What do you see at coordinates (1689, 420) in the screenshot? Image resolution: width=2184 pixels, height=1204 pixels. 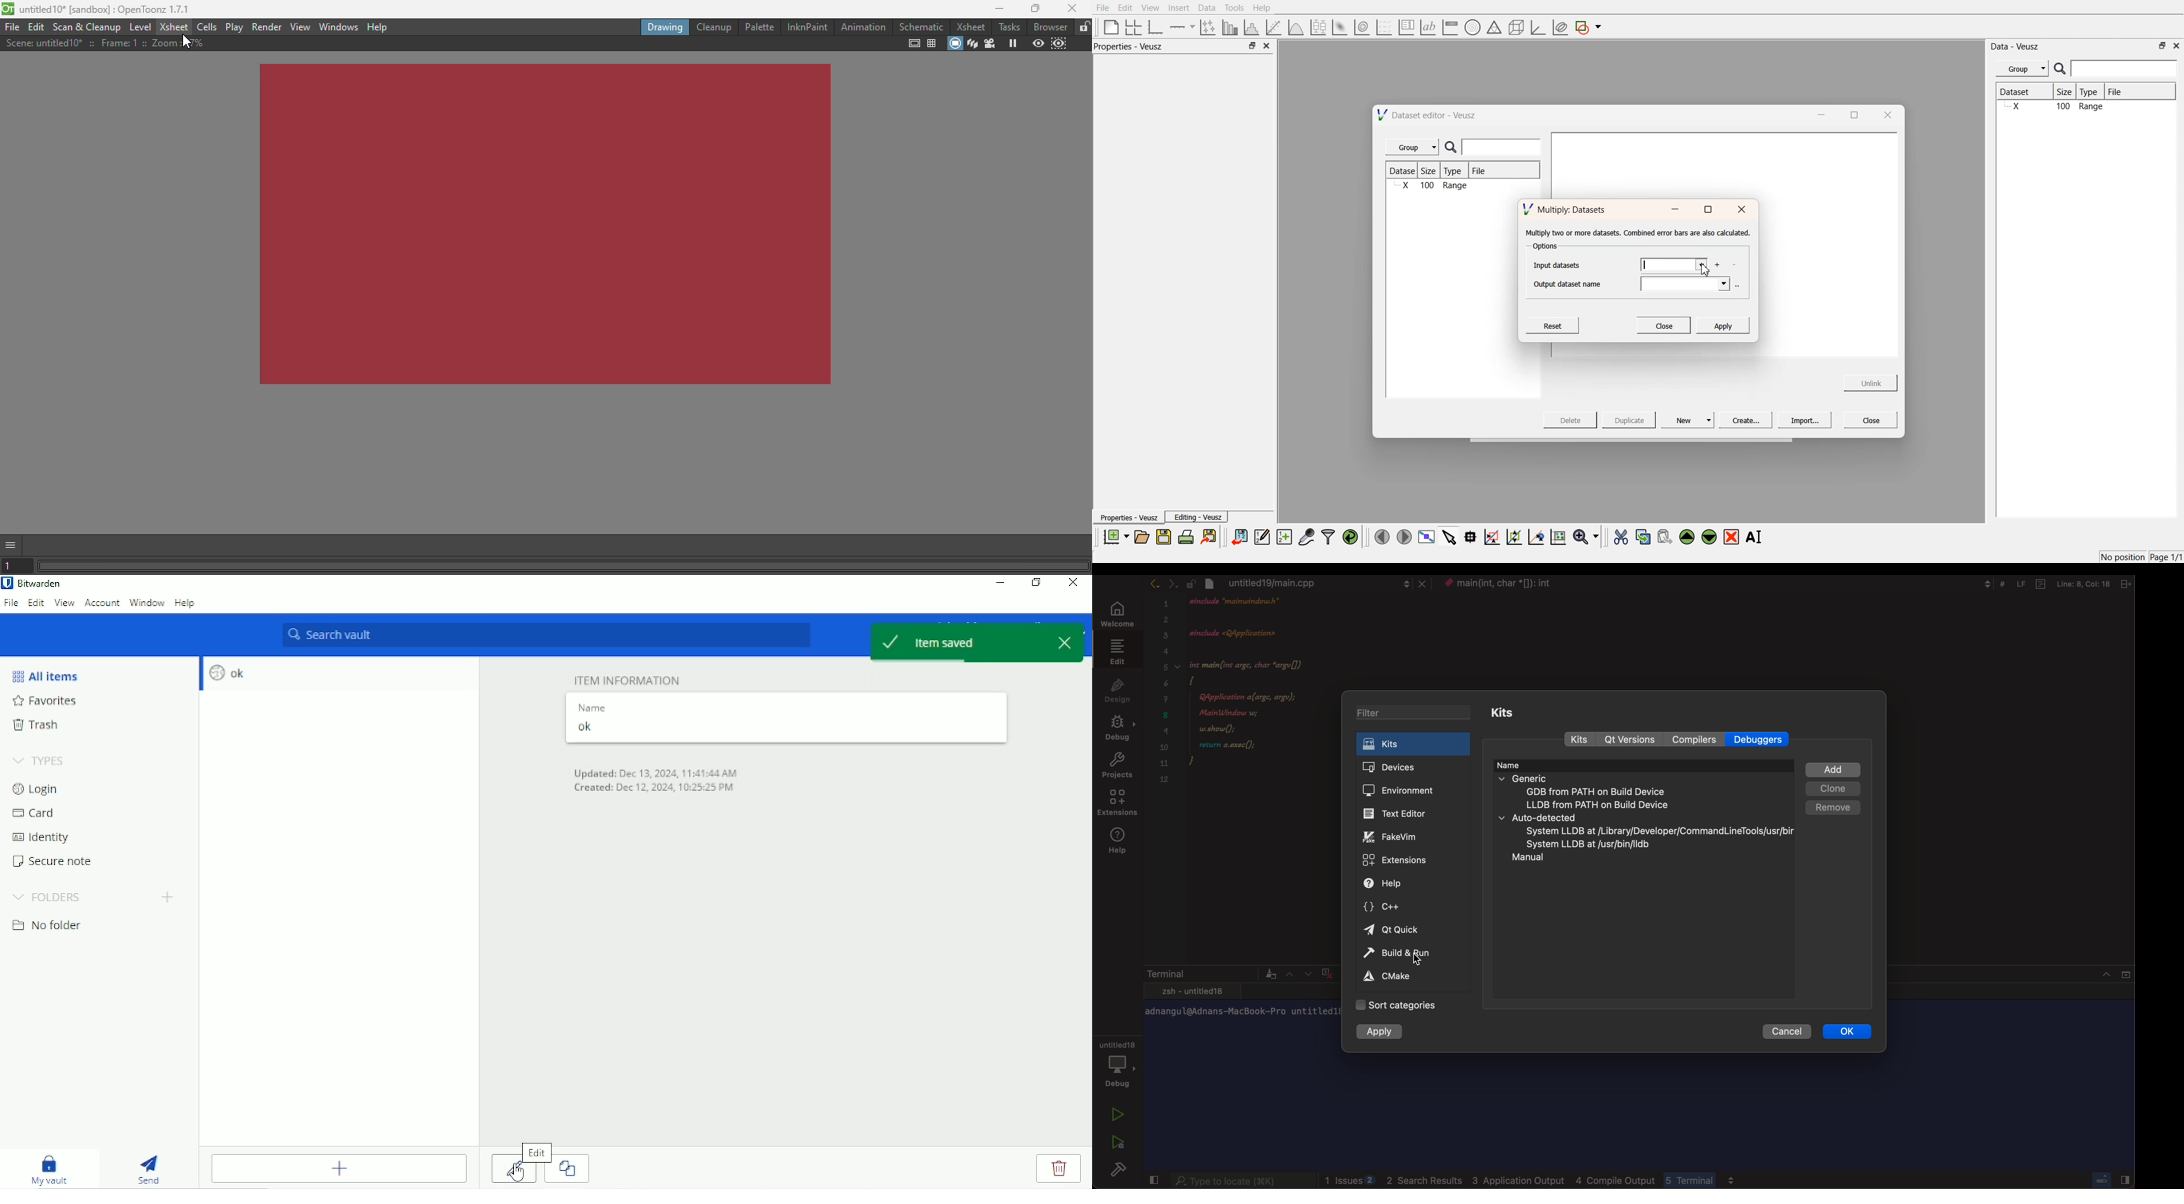 I see `New` at bounding box center [1689, 420].